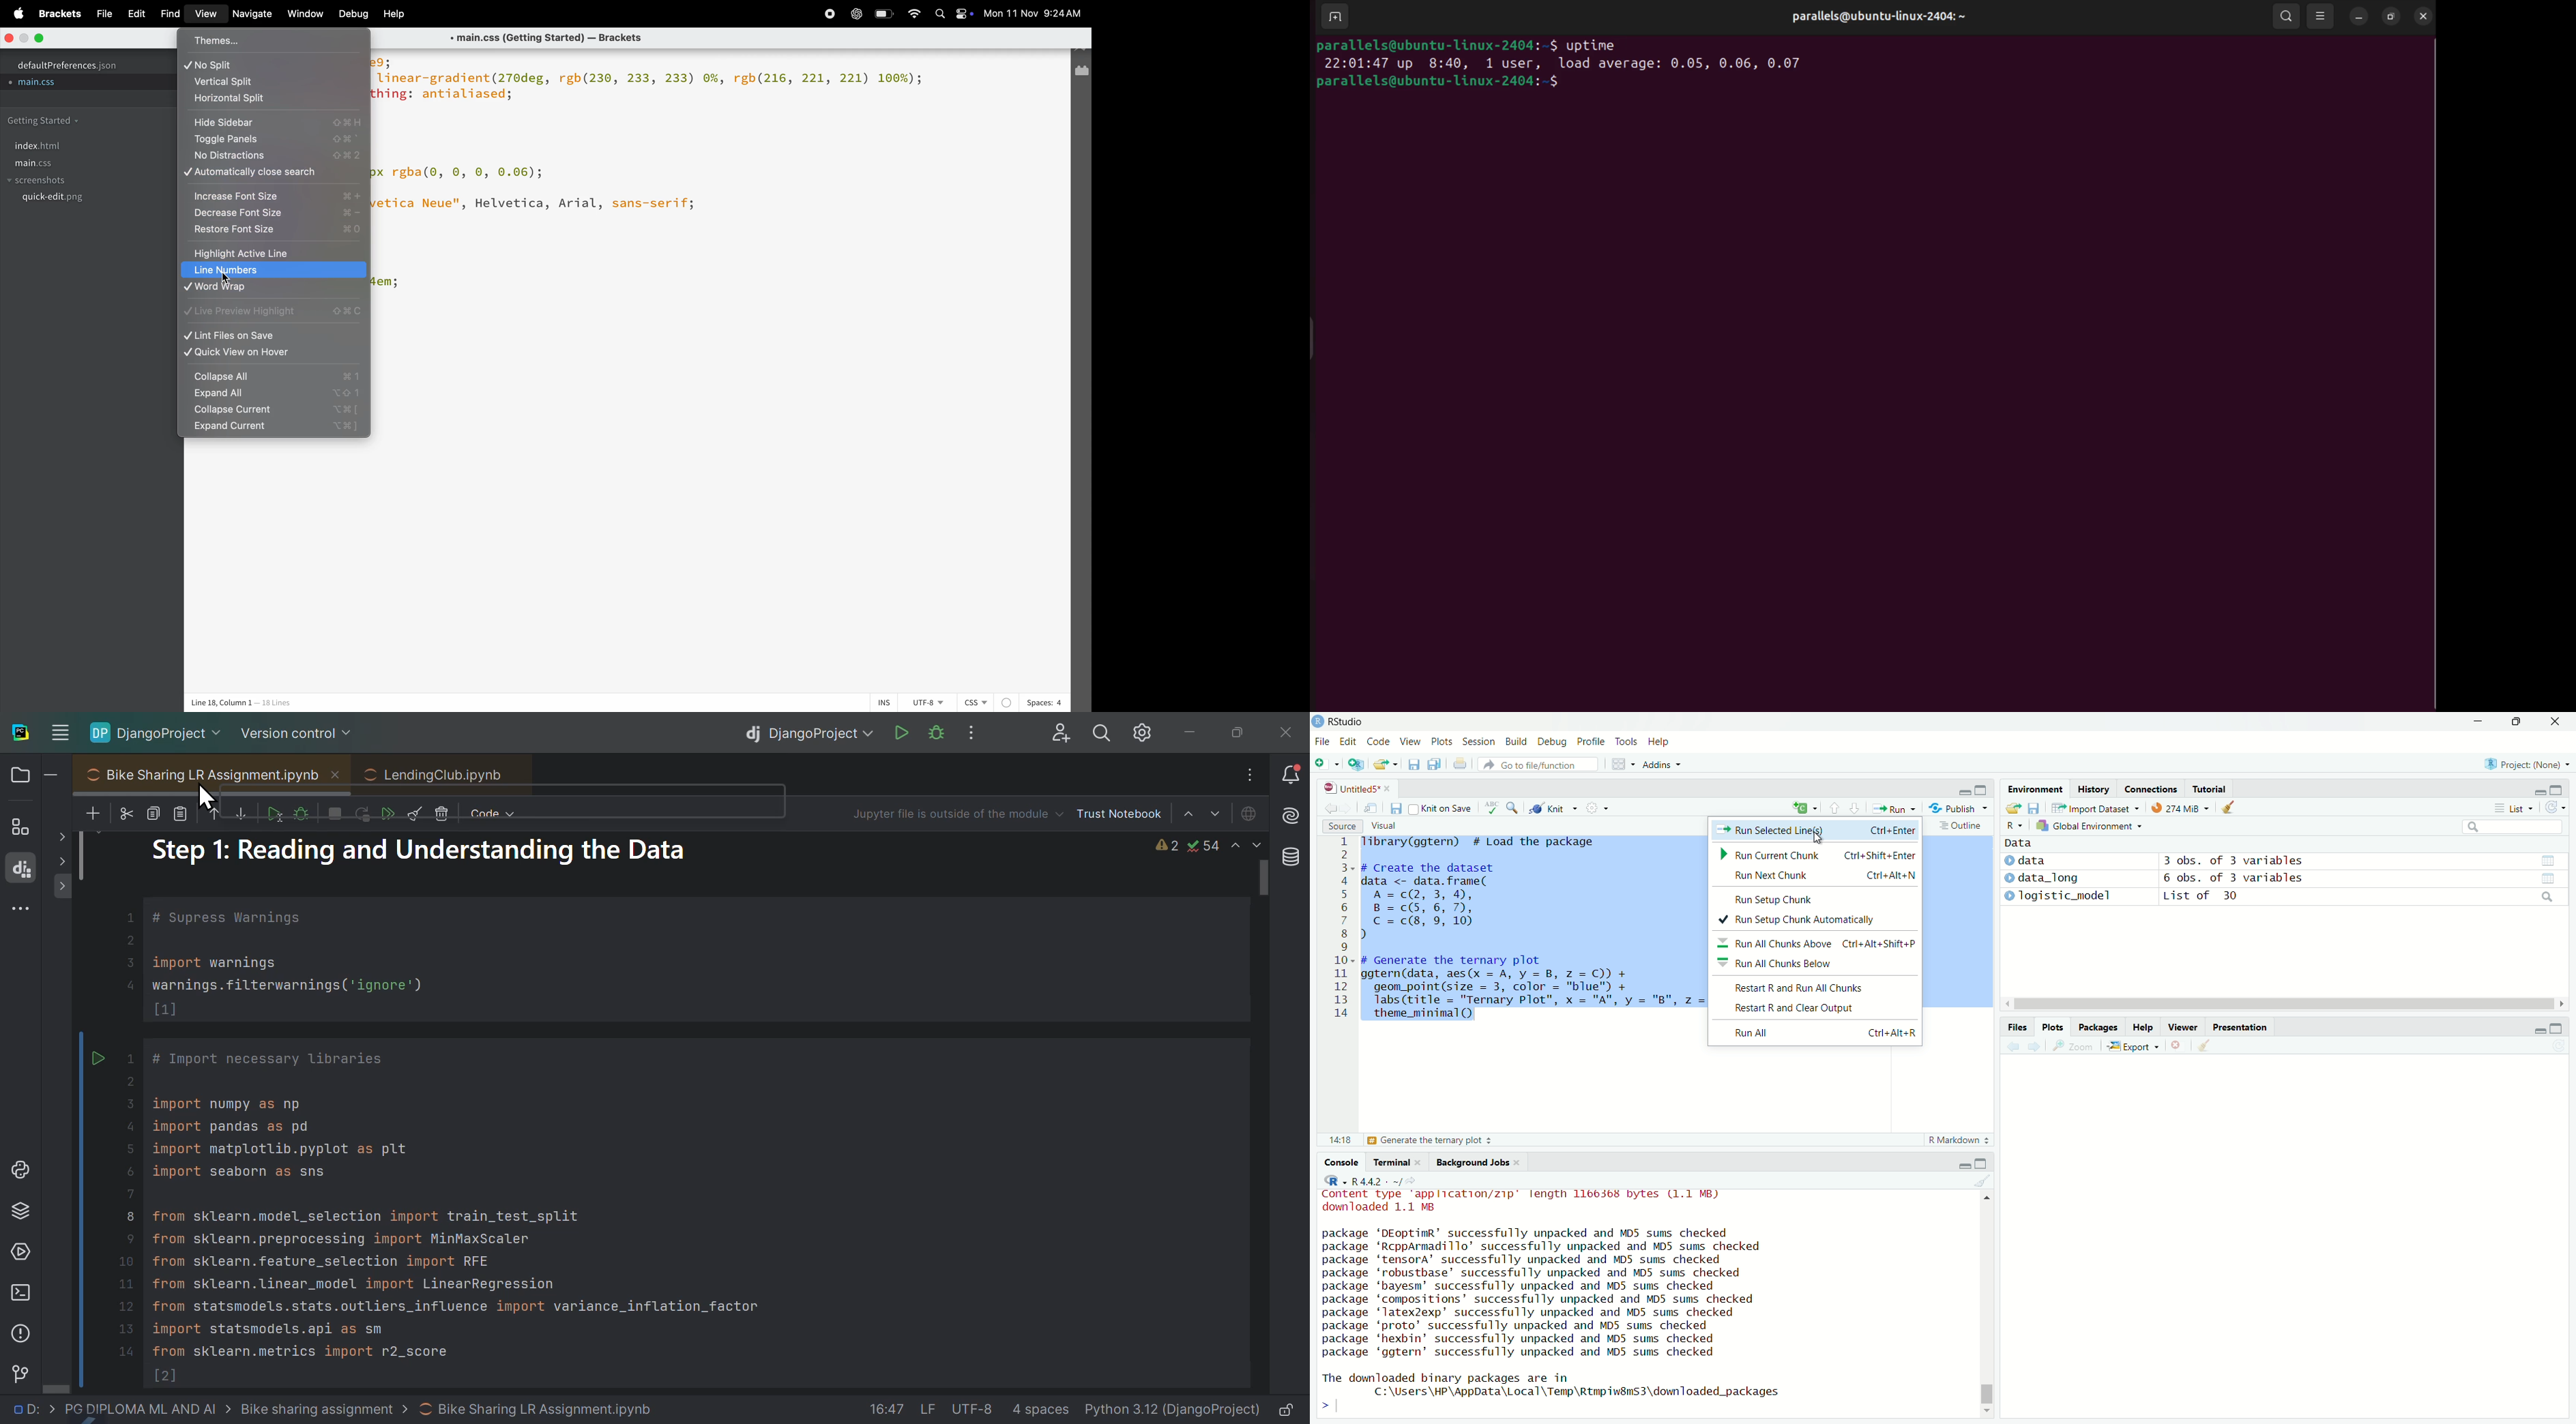 The height and width of the screenshot is (1428, 2576). Describe the element at coordinates (1344, 930) in the screenshot. I see `1
2
3.
4
5
6
7
8
9
10
11
12
13
14` at that location.